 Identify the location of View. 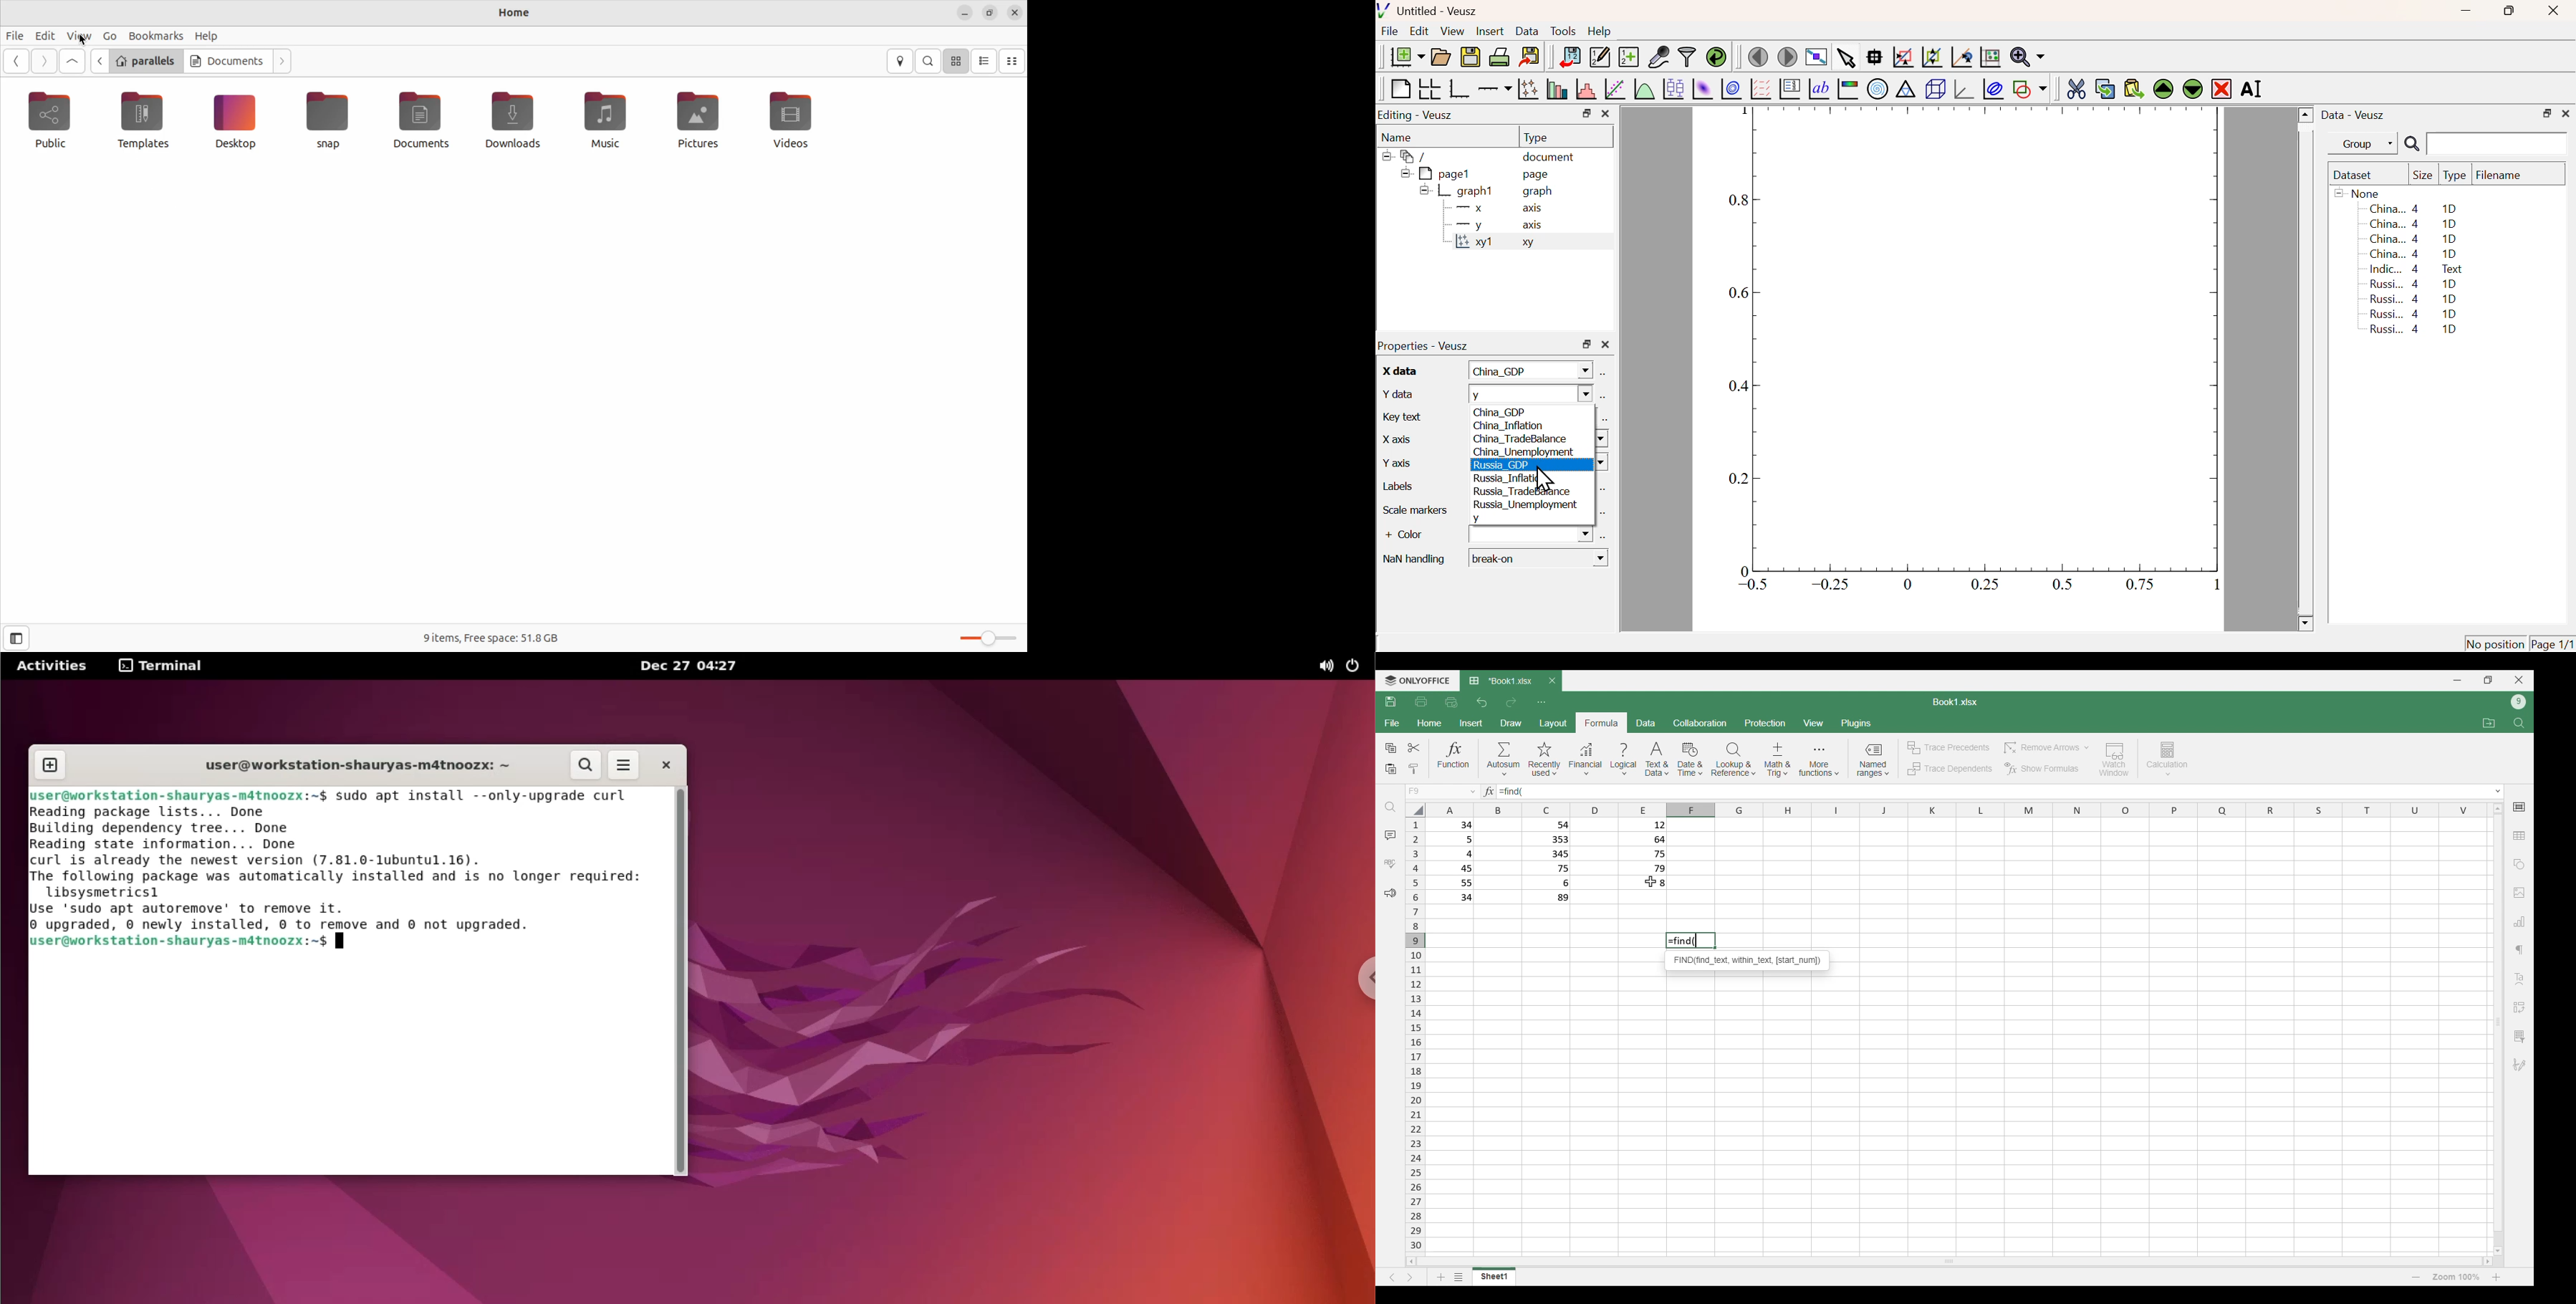
(1452, 32).